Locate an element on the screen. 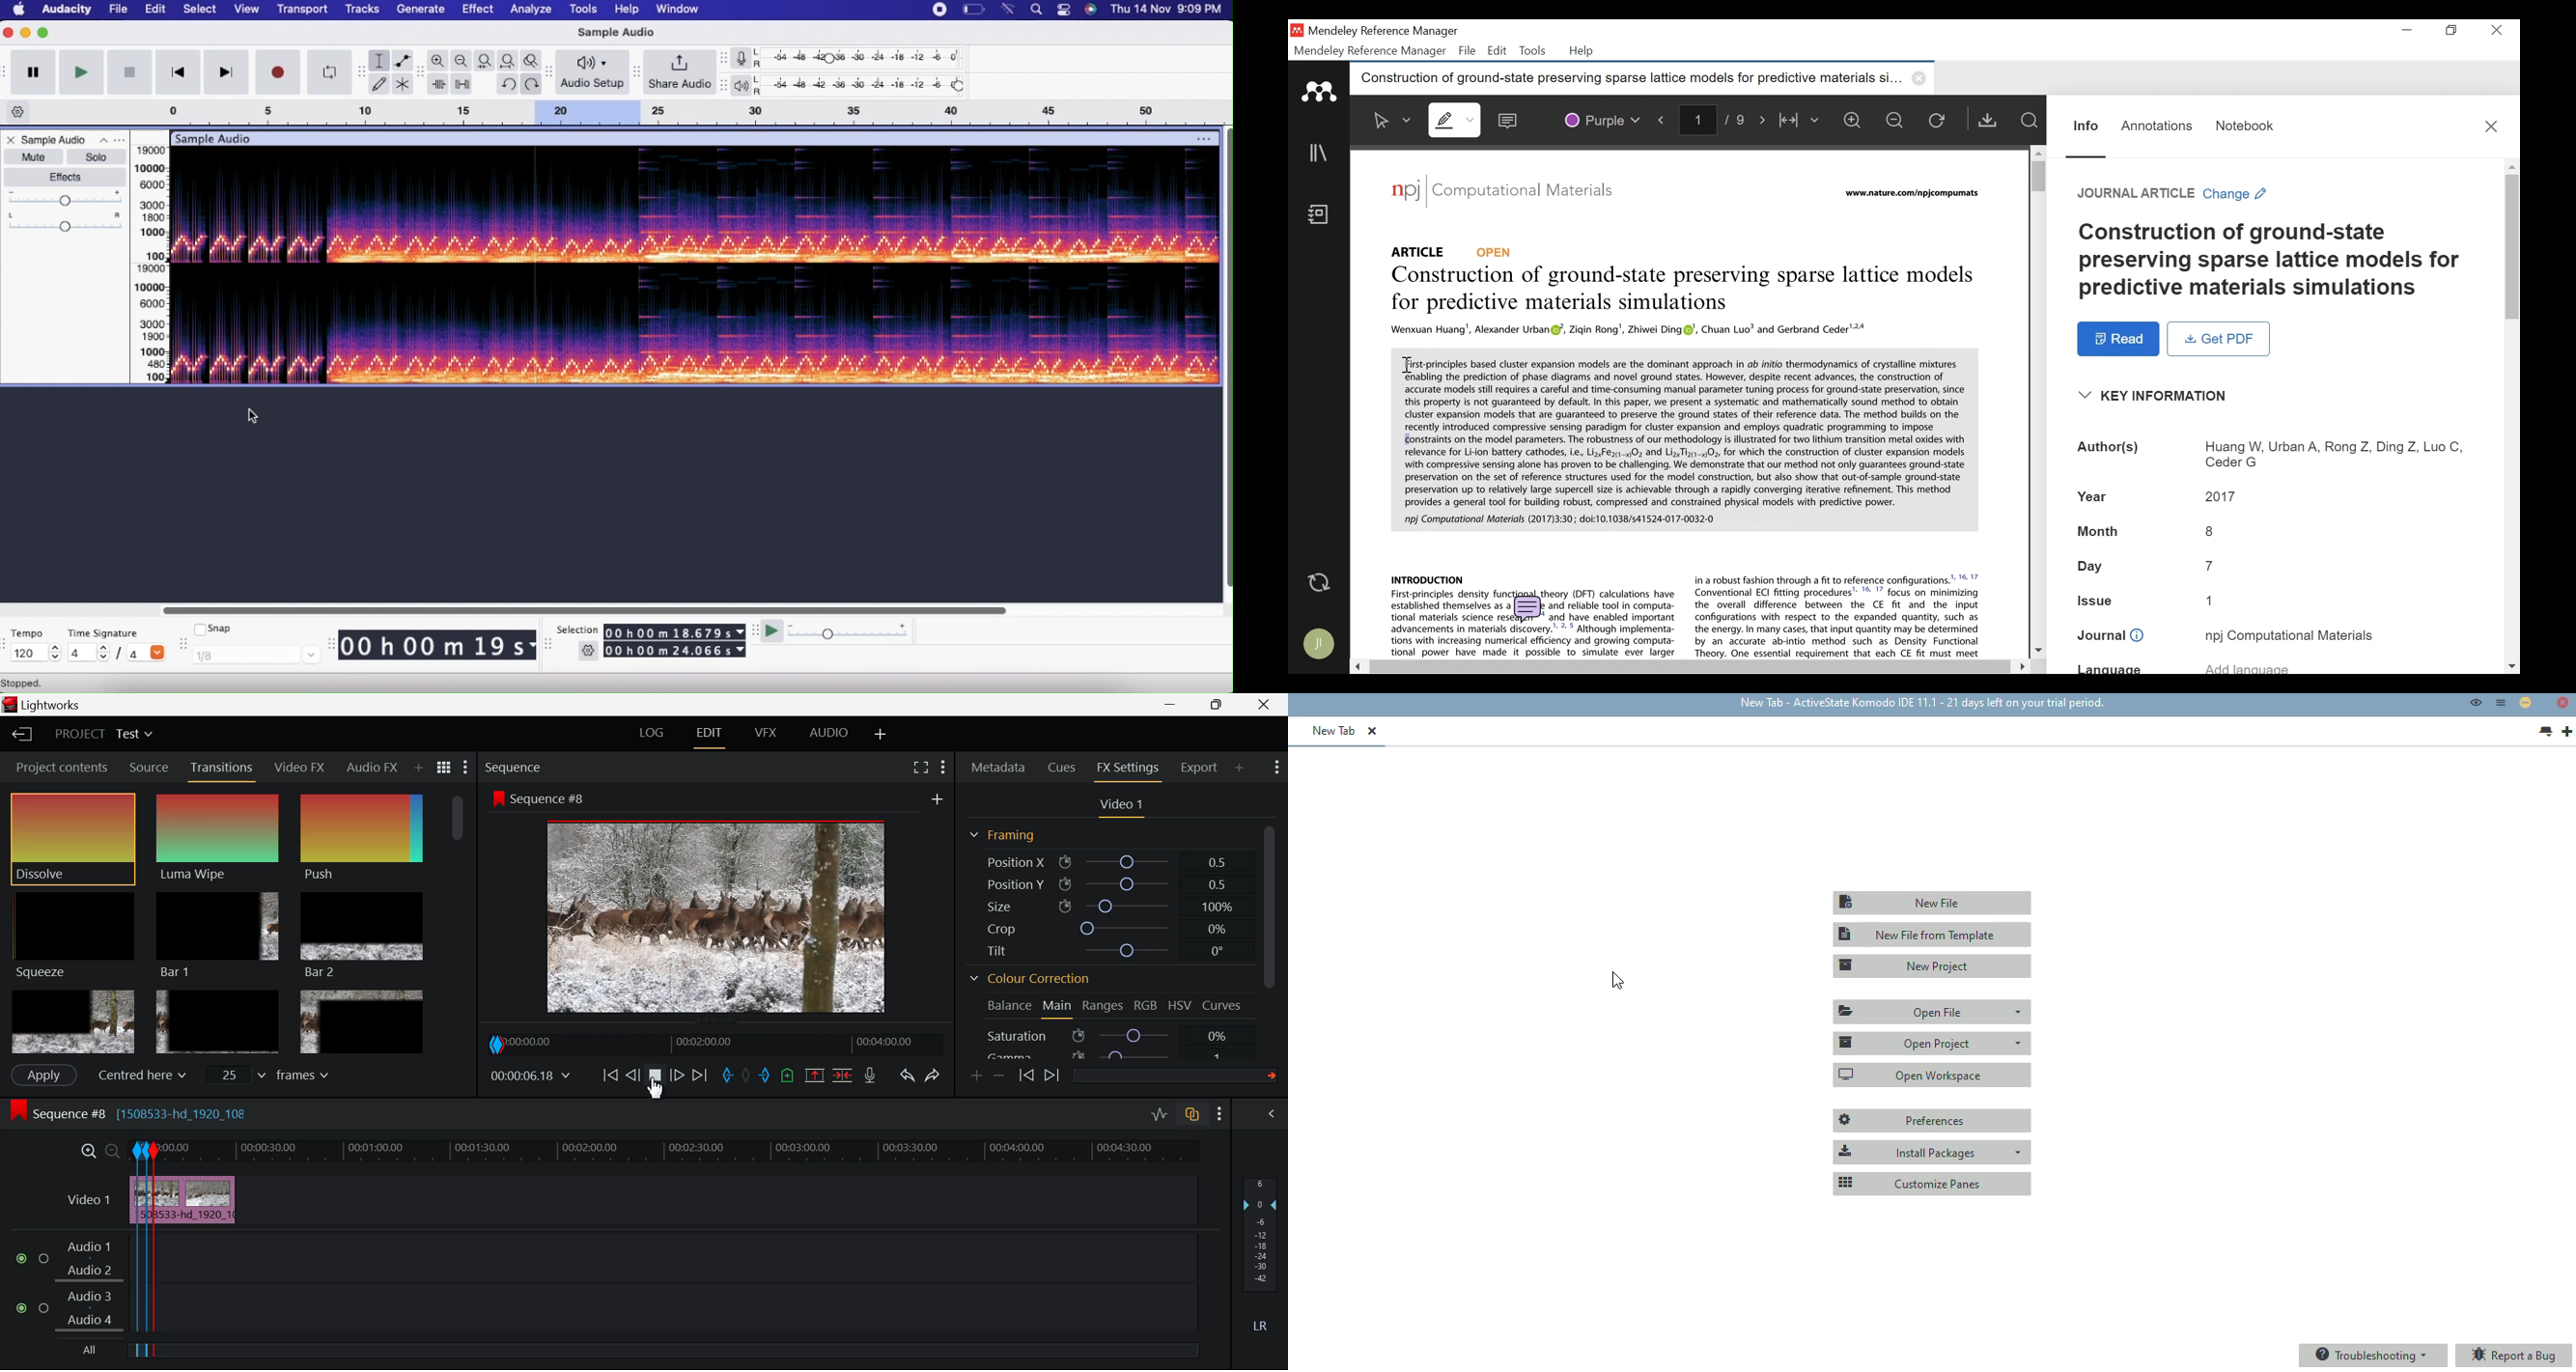 The height and width of the screenshot is (1372, 2576). Year is located at coordinates (2095, 495).